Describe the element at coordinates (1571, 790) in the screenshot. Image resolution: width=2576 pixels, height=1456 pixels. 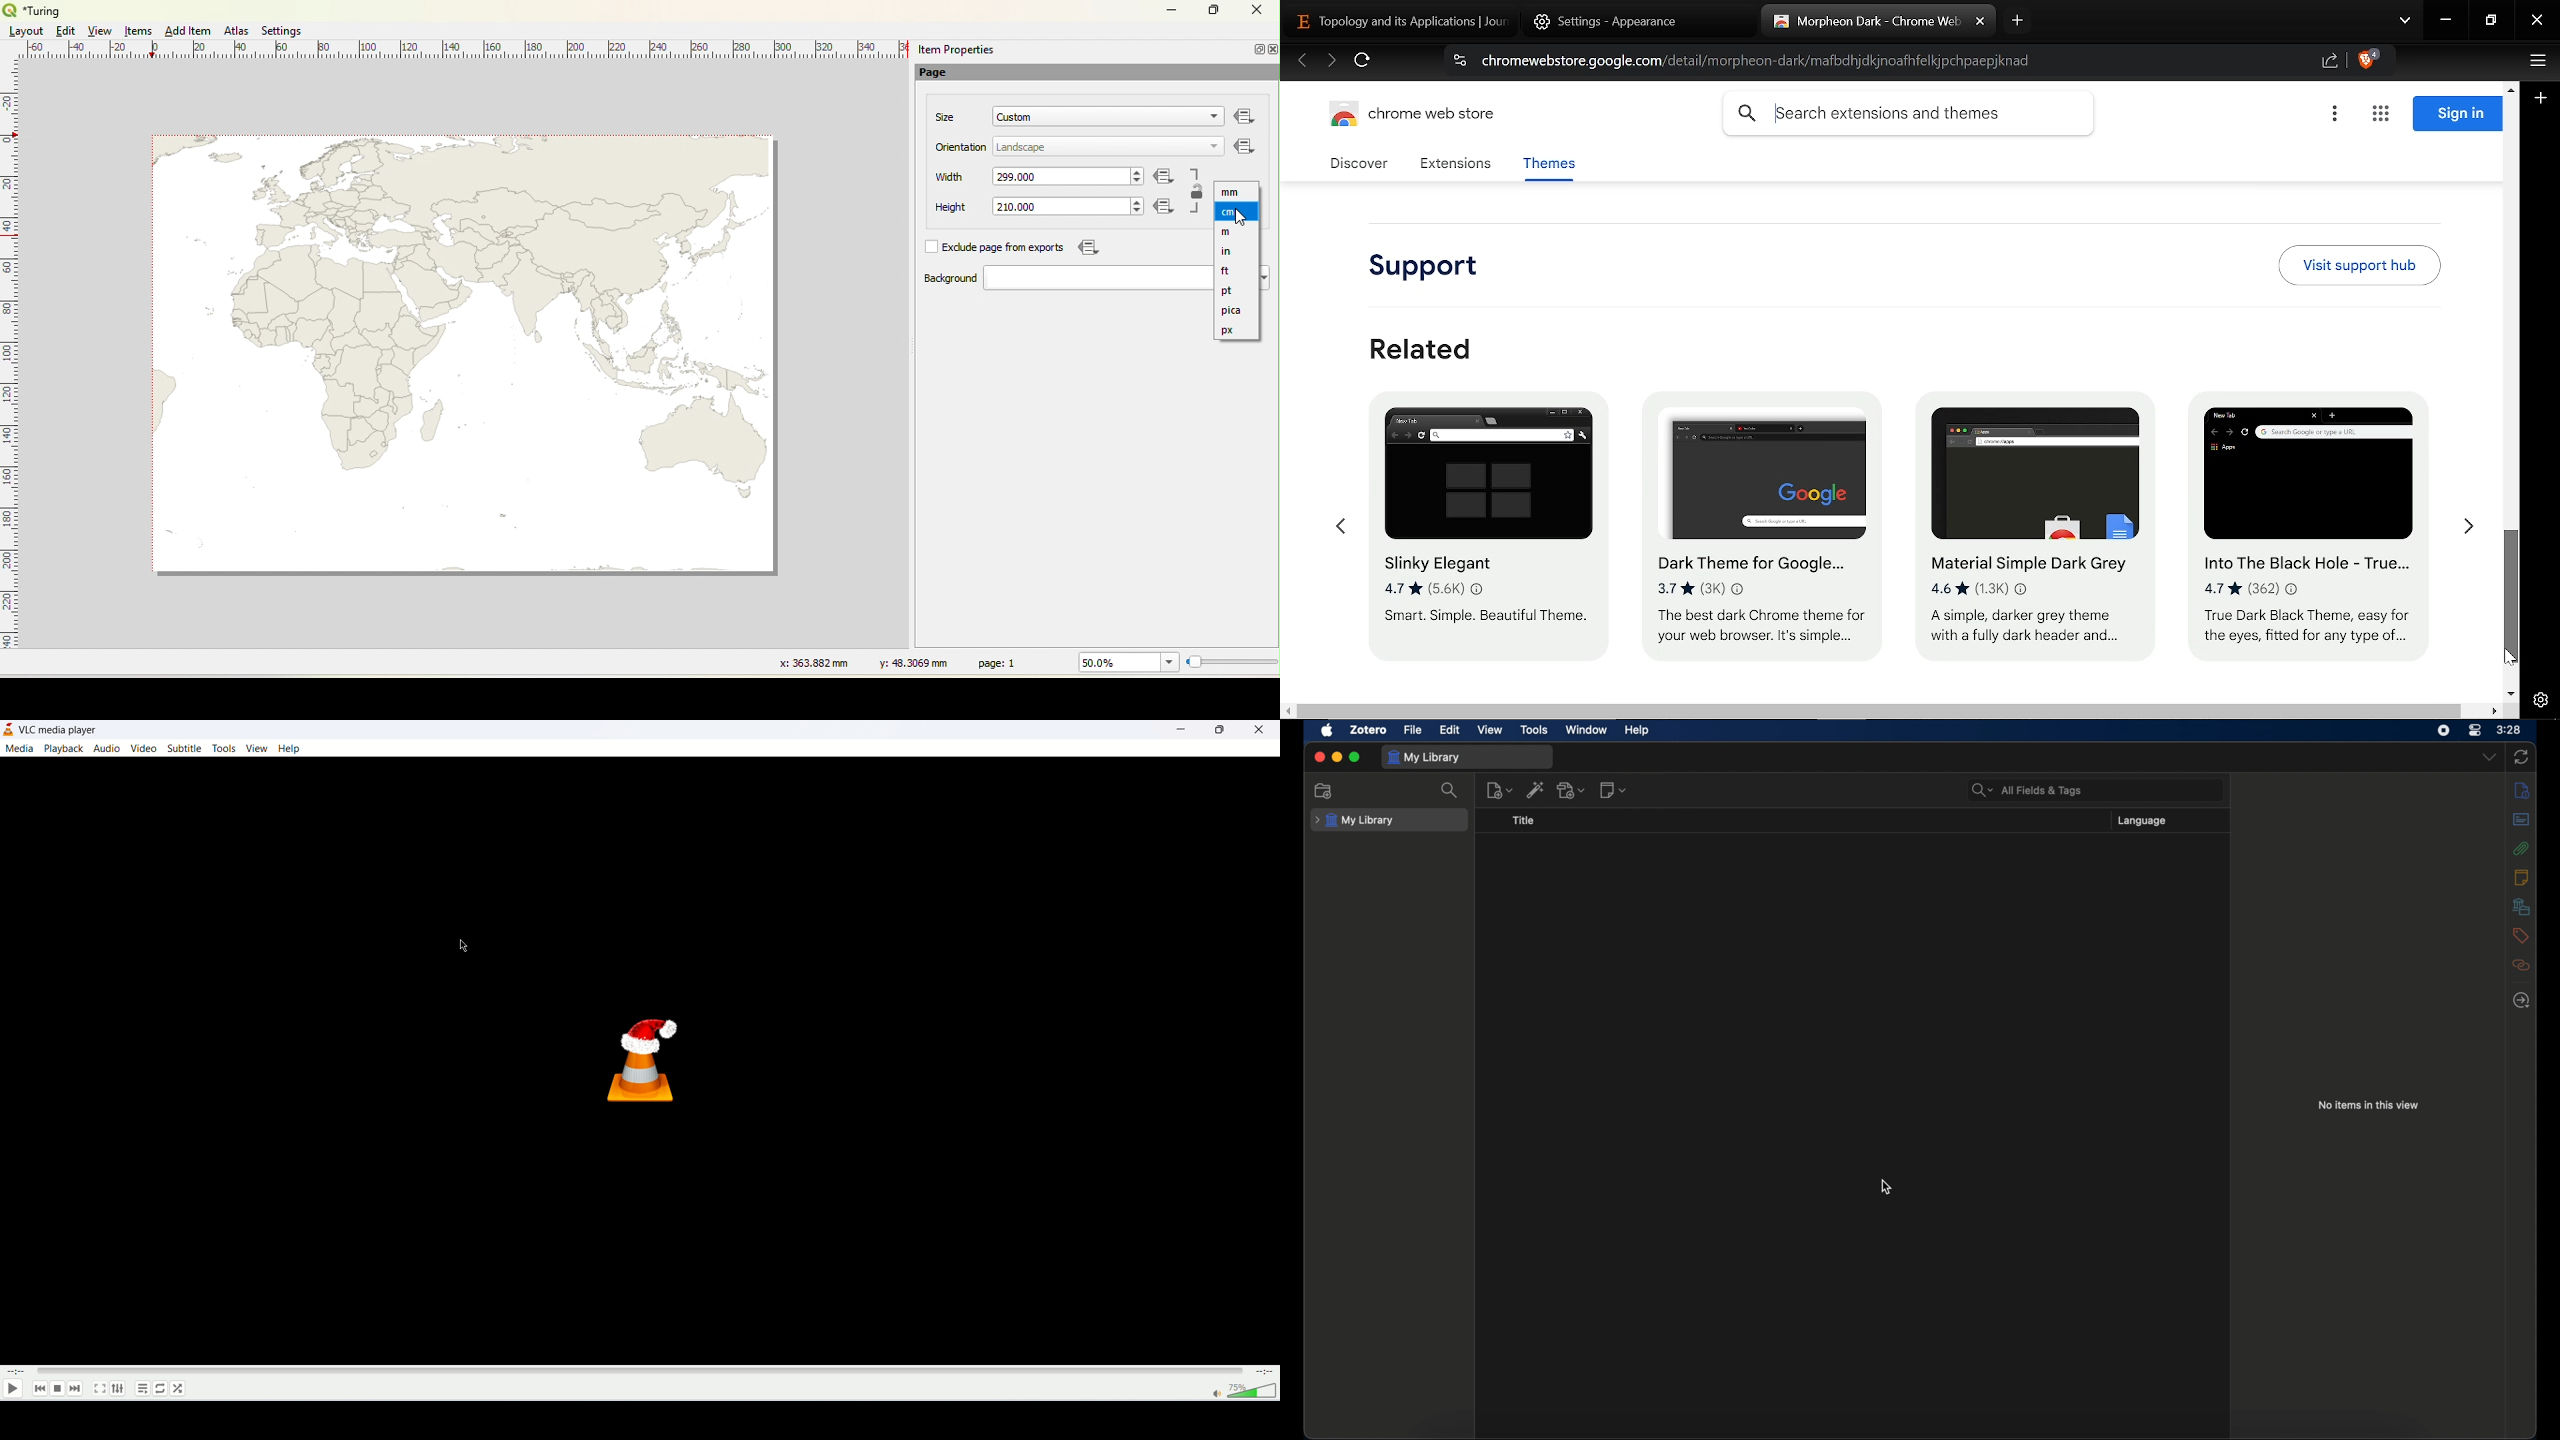
I see `add attachments` at that location.